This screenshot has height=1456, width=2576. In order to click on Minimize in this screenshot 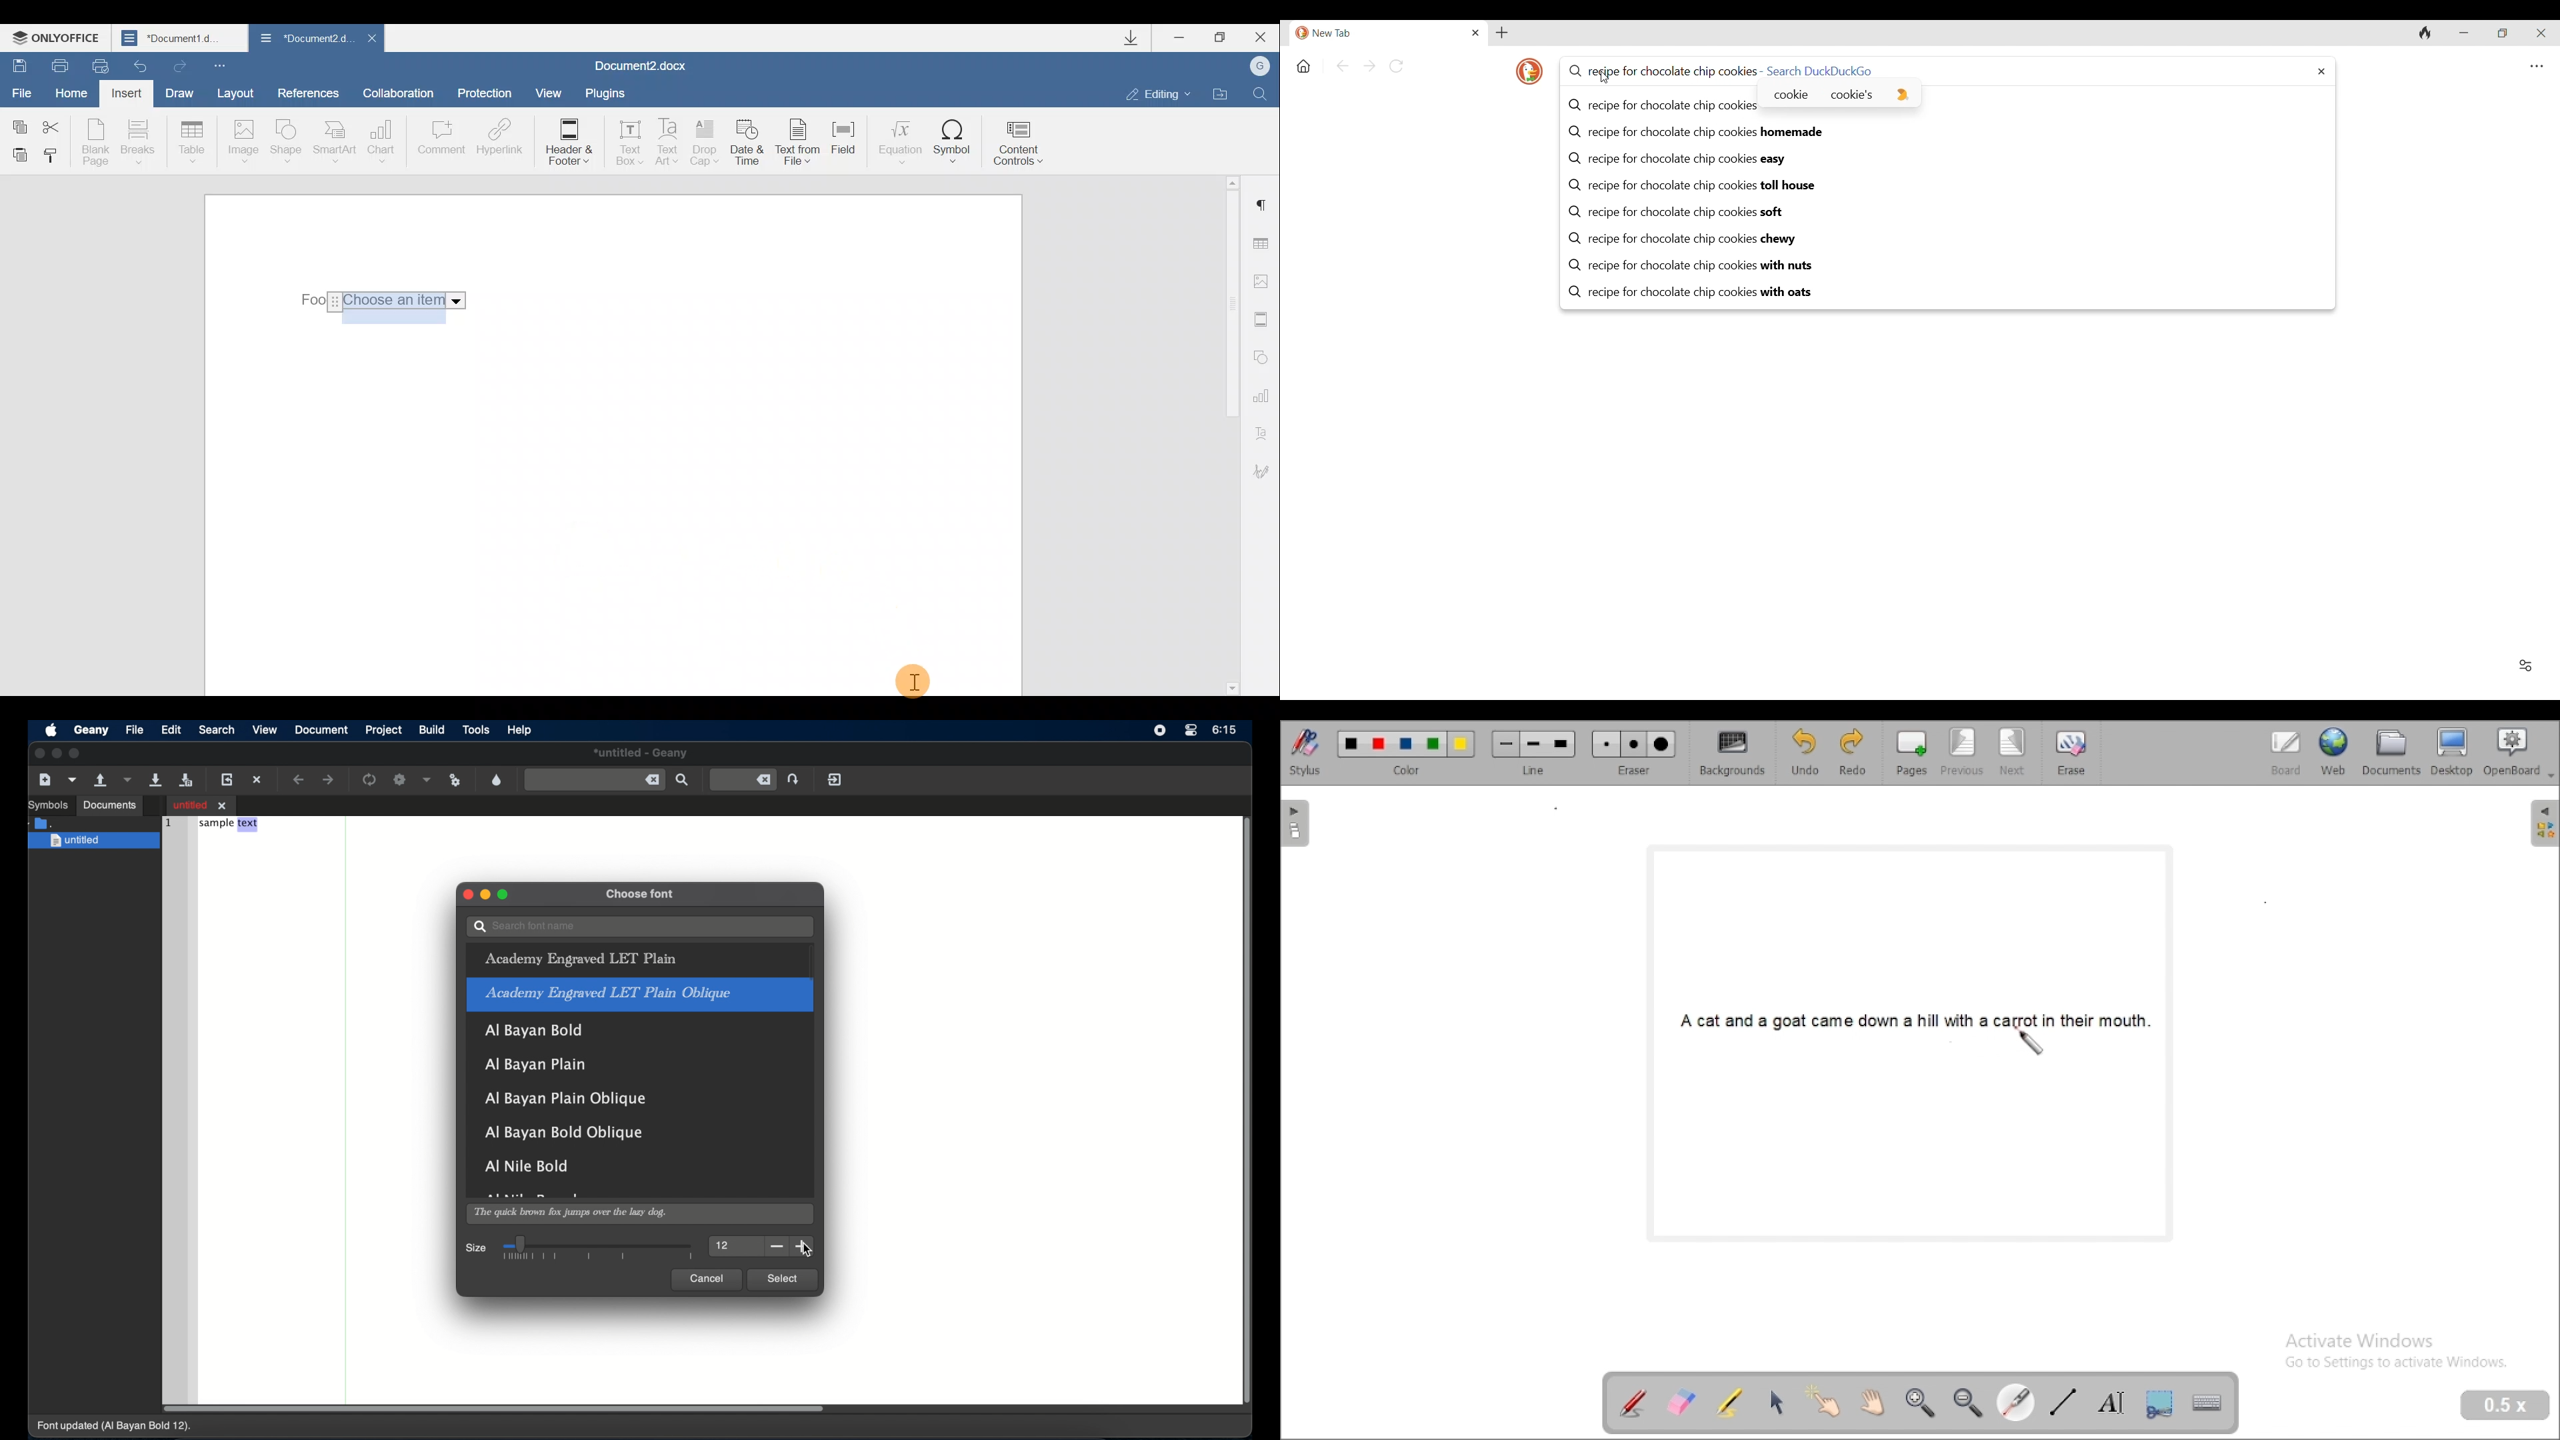, I will do `click(2463, 33)`.